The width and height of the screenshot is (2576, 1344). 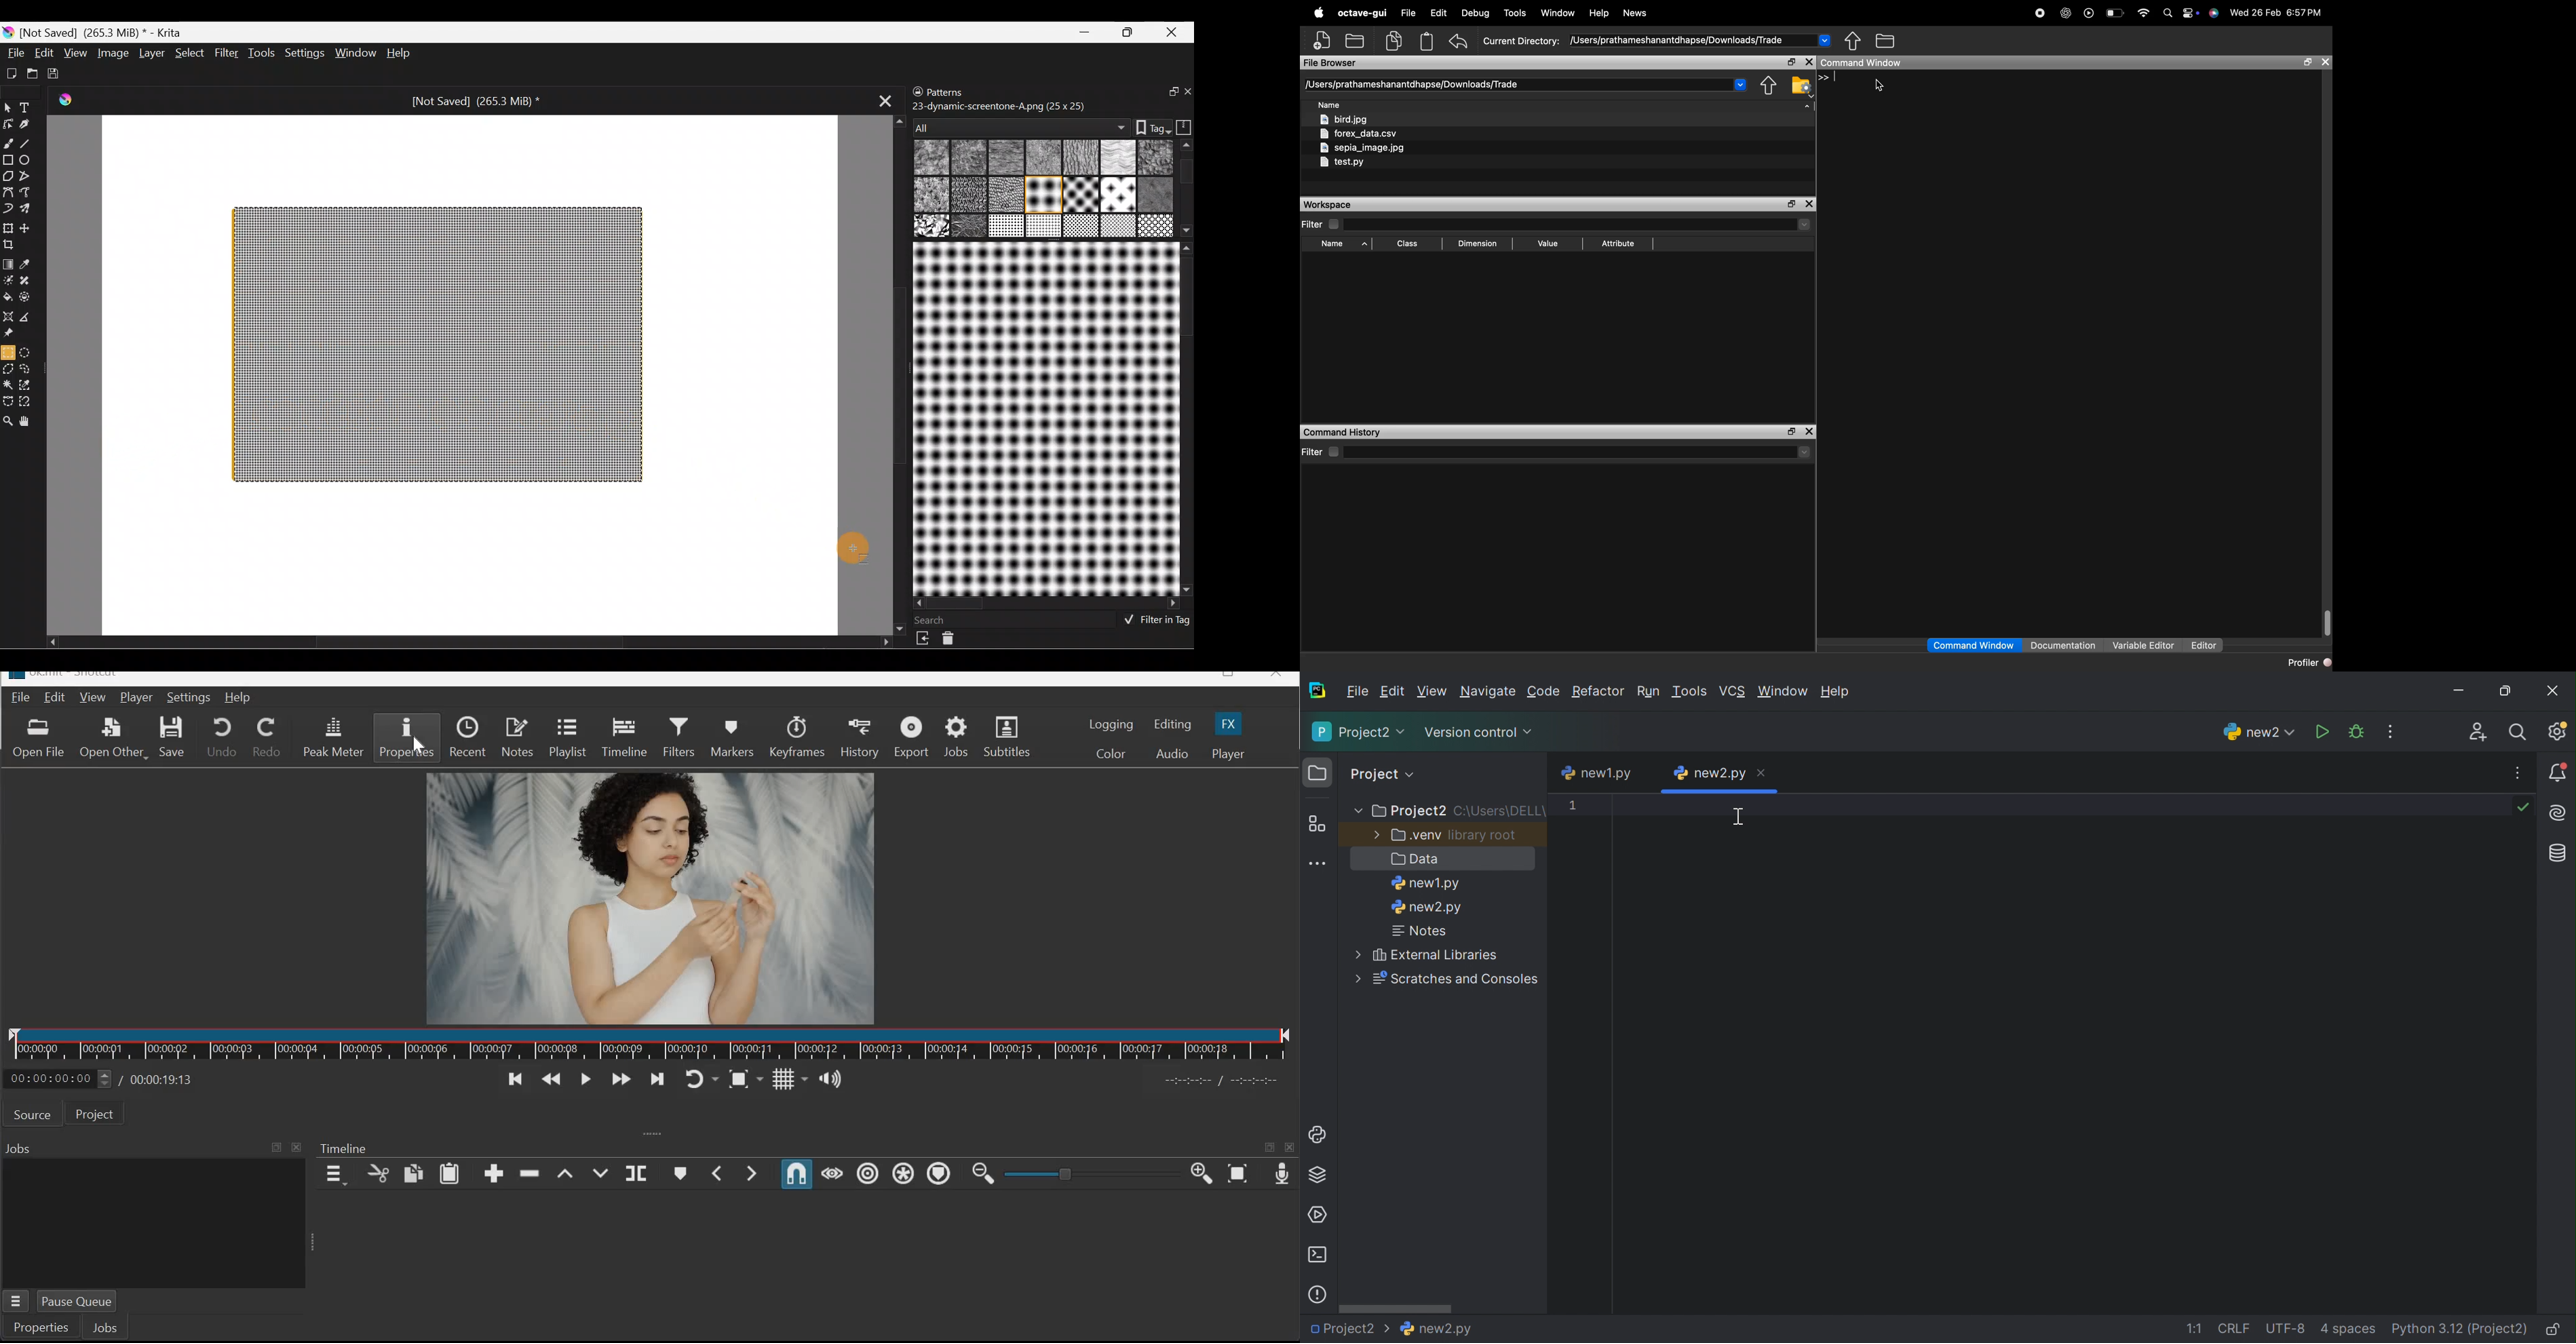 I want to click on Bezier curve tool, so click(x=7, y=193).